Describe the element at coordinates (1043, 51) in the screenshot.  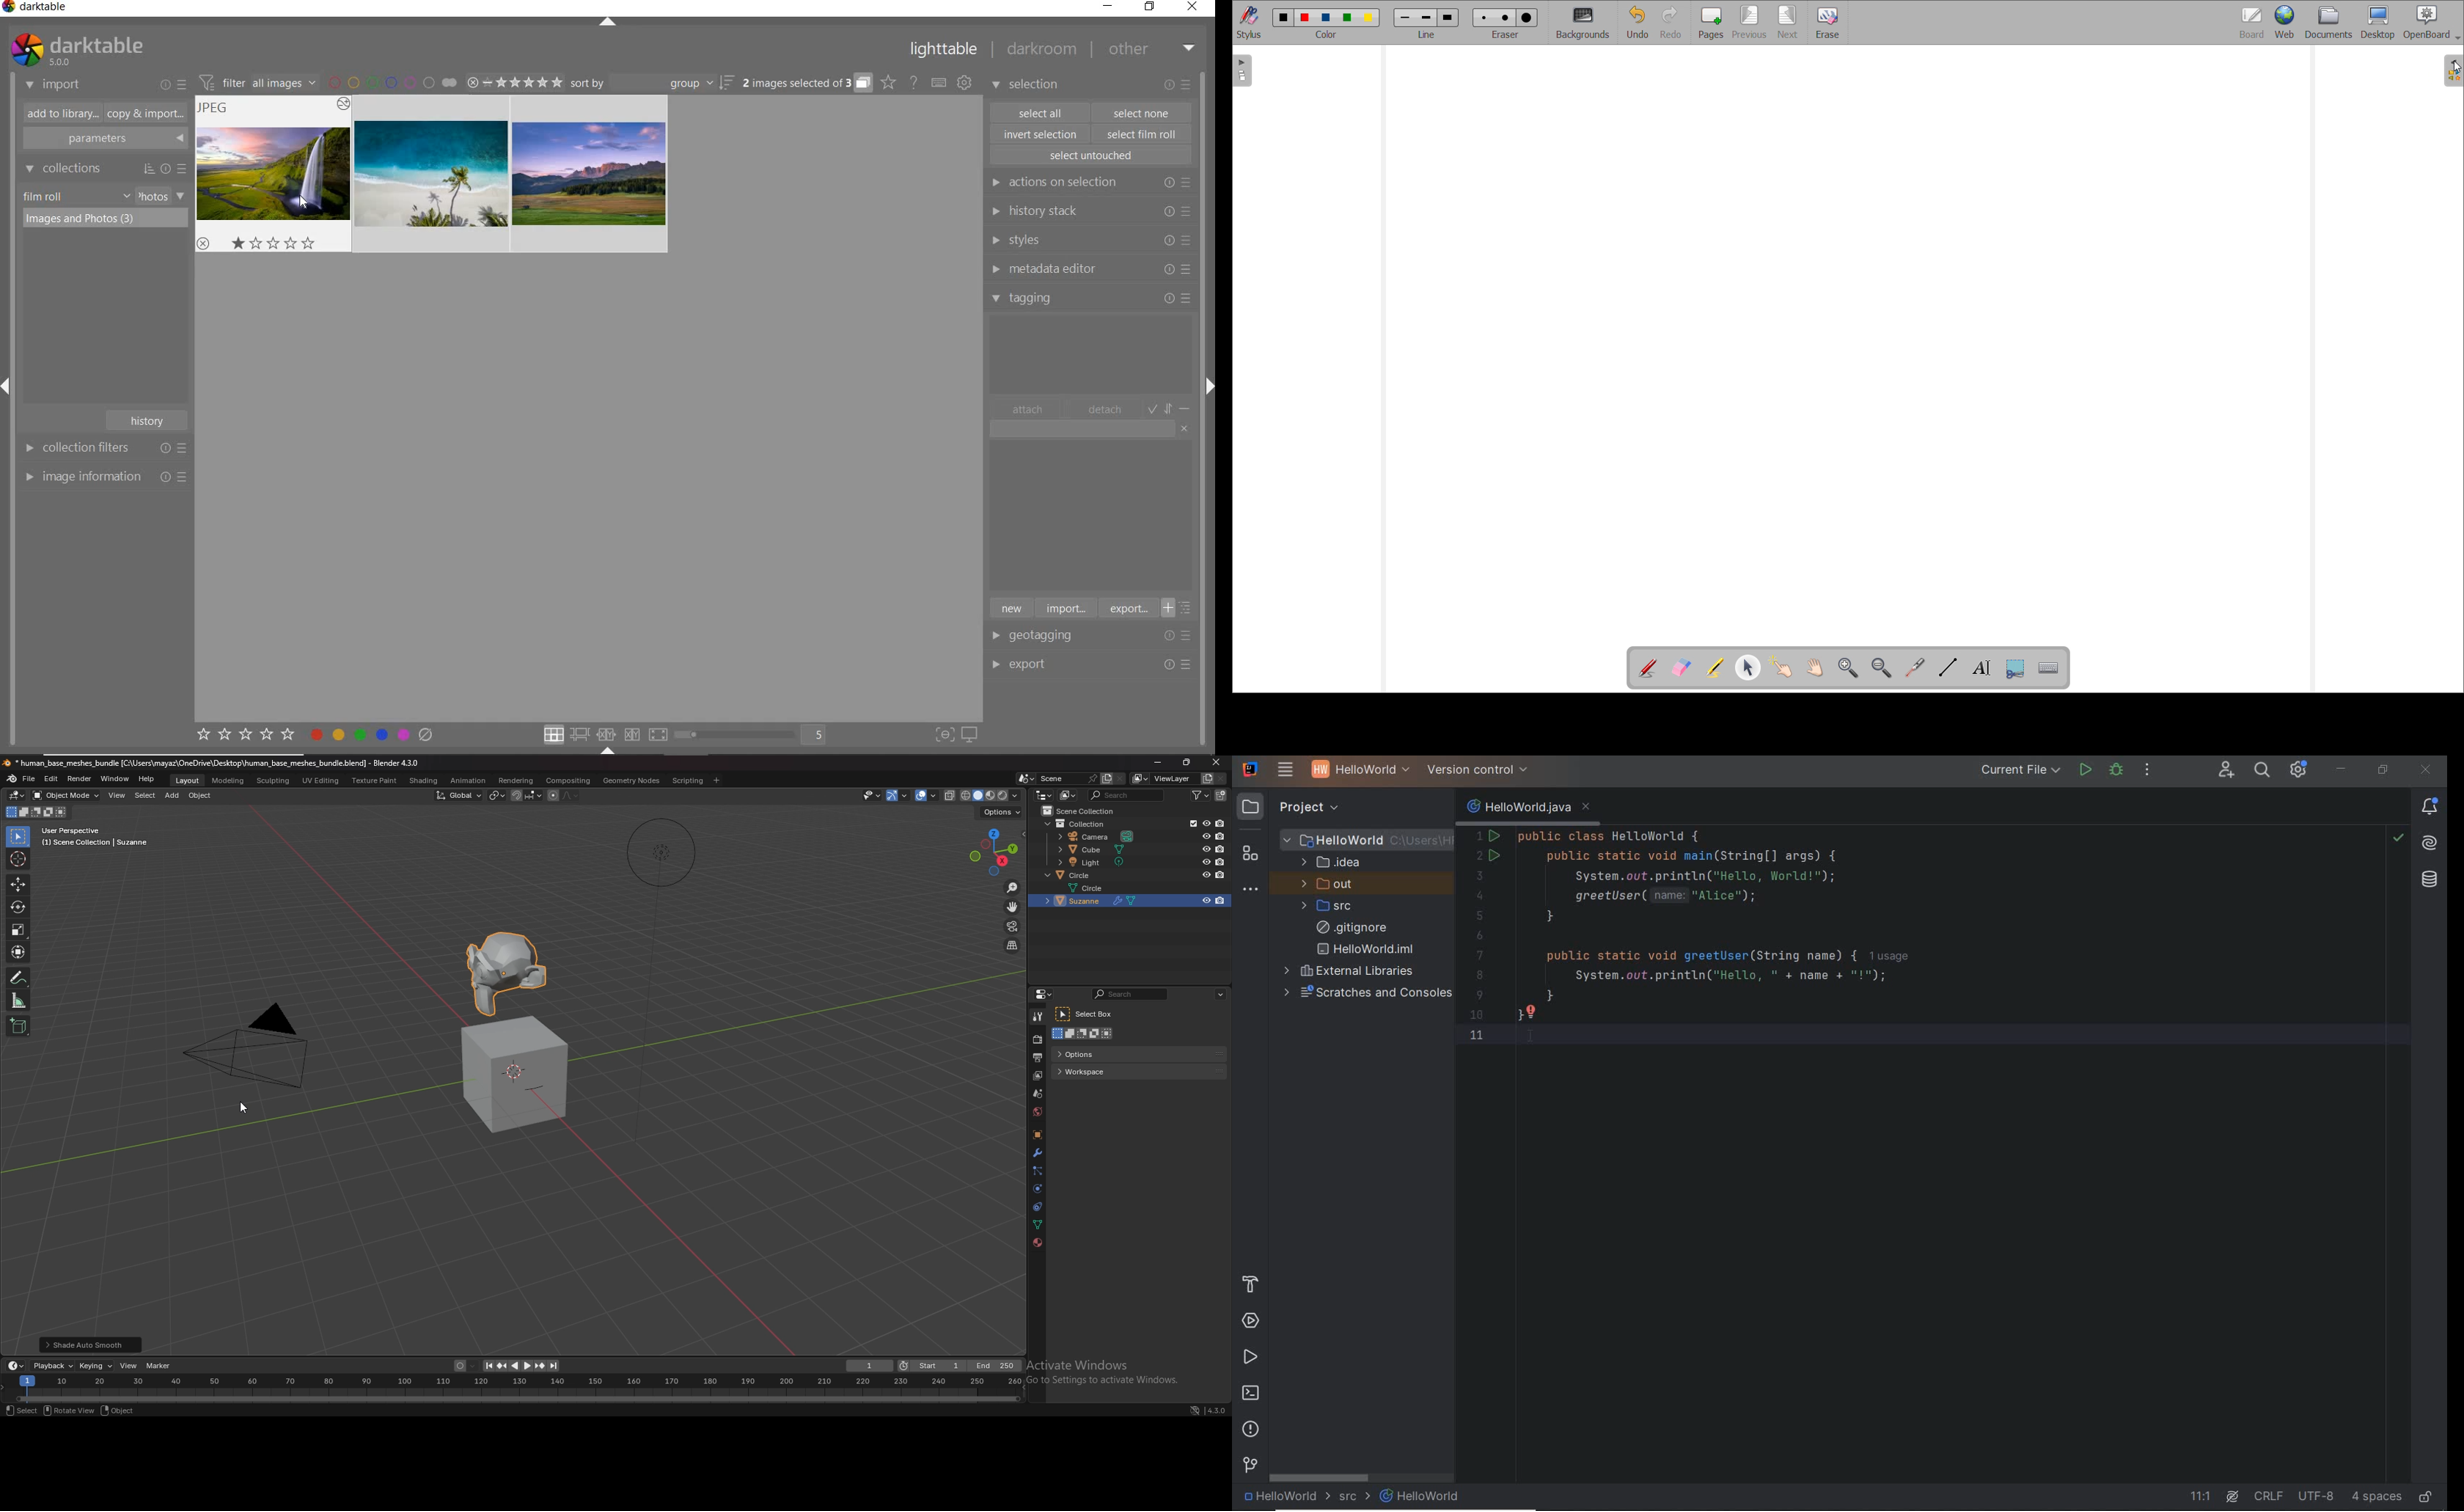
I see `darkroom` at that location.